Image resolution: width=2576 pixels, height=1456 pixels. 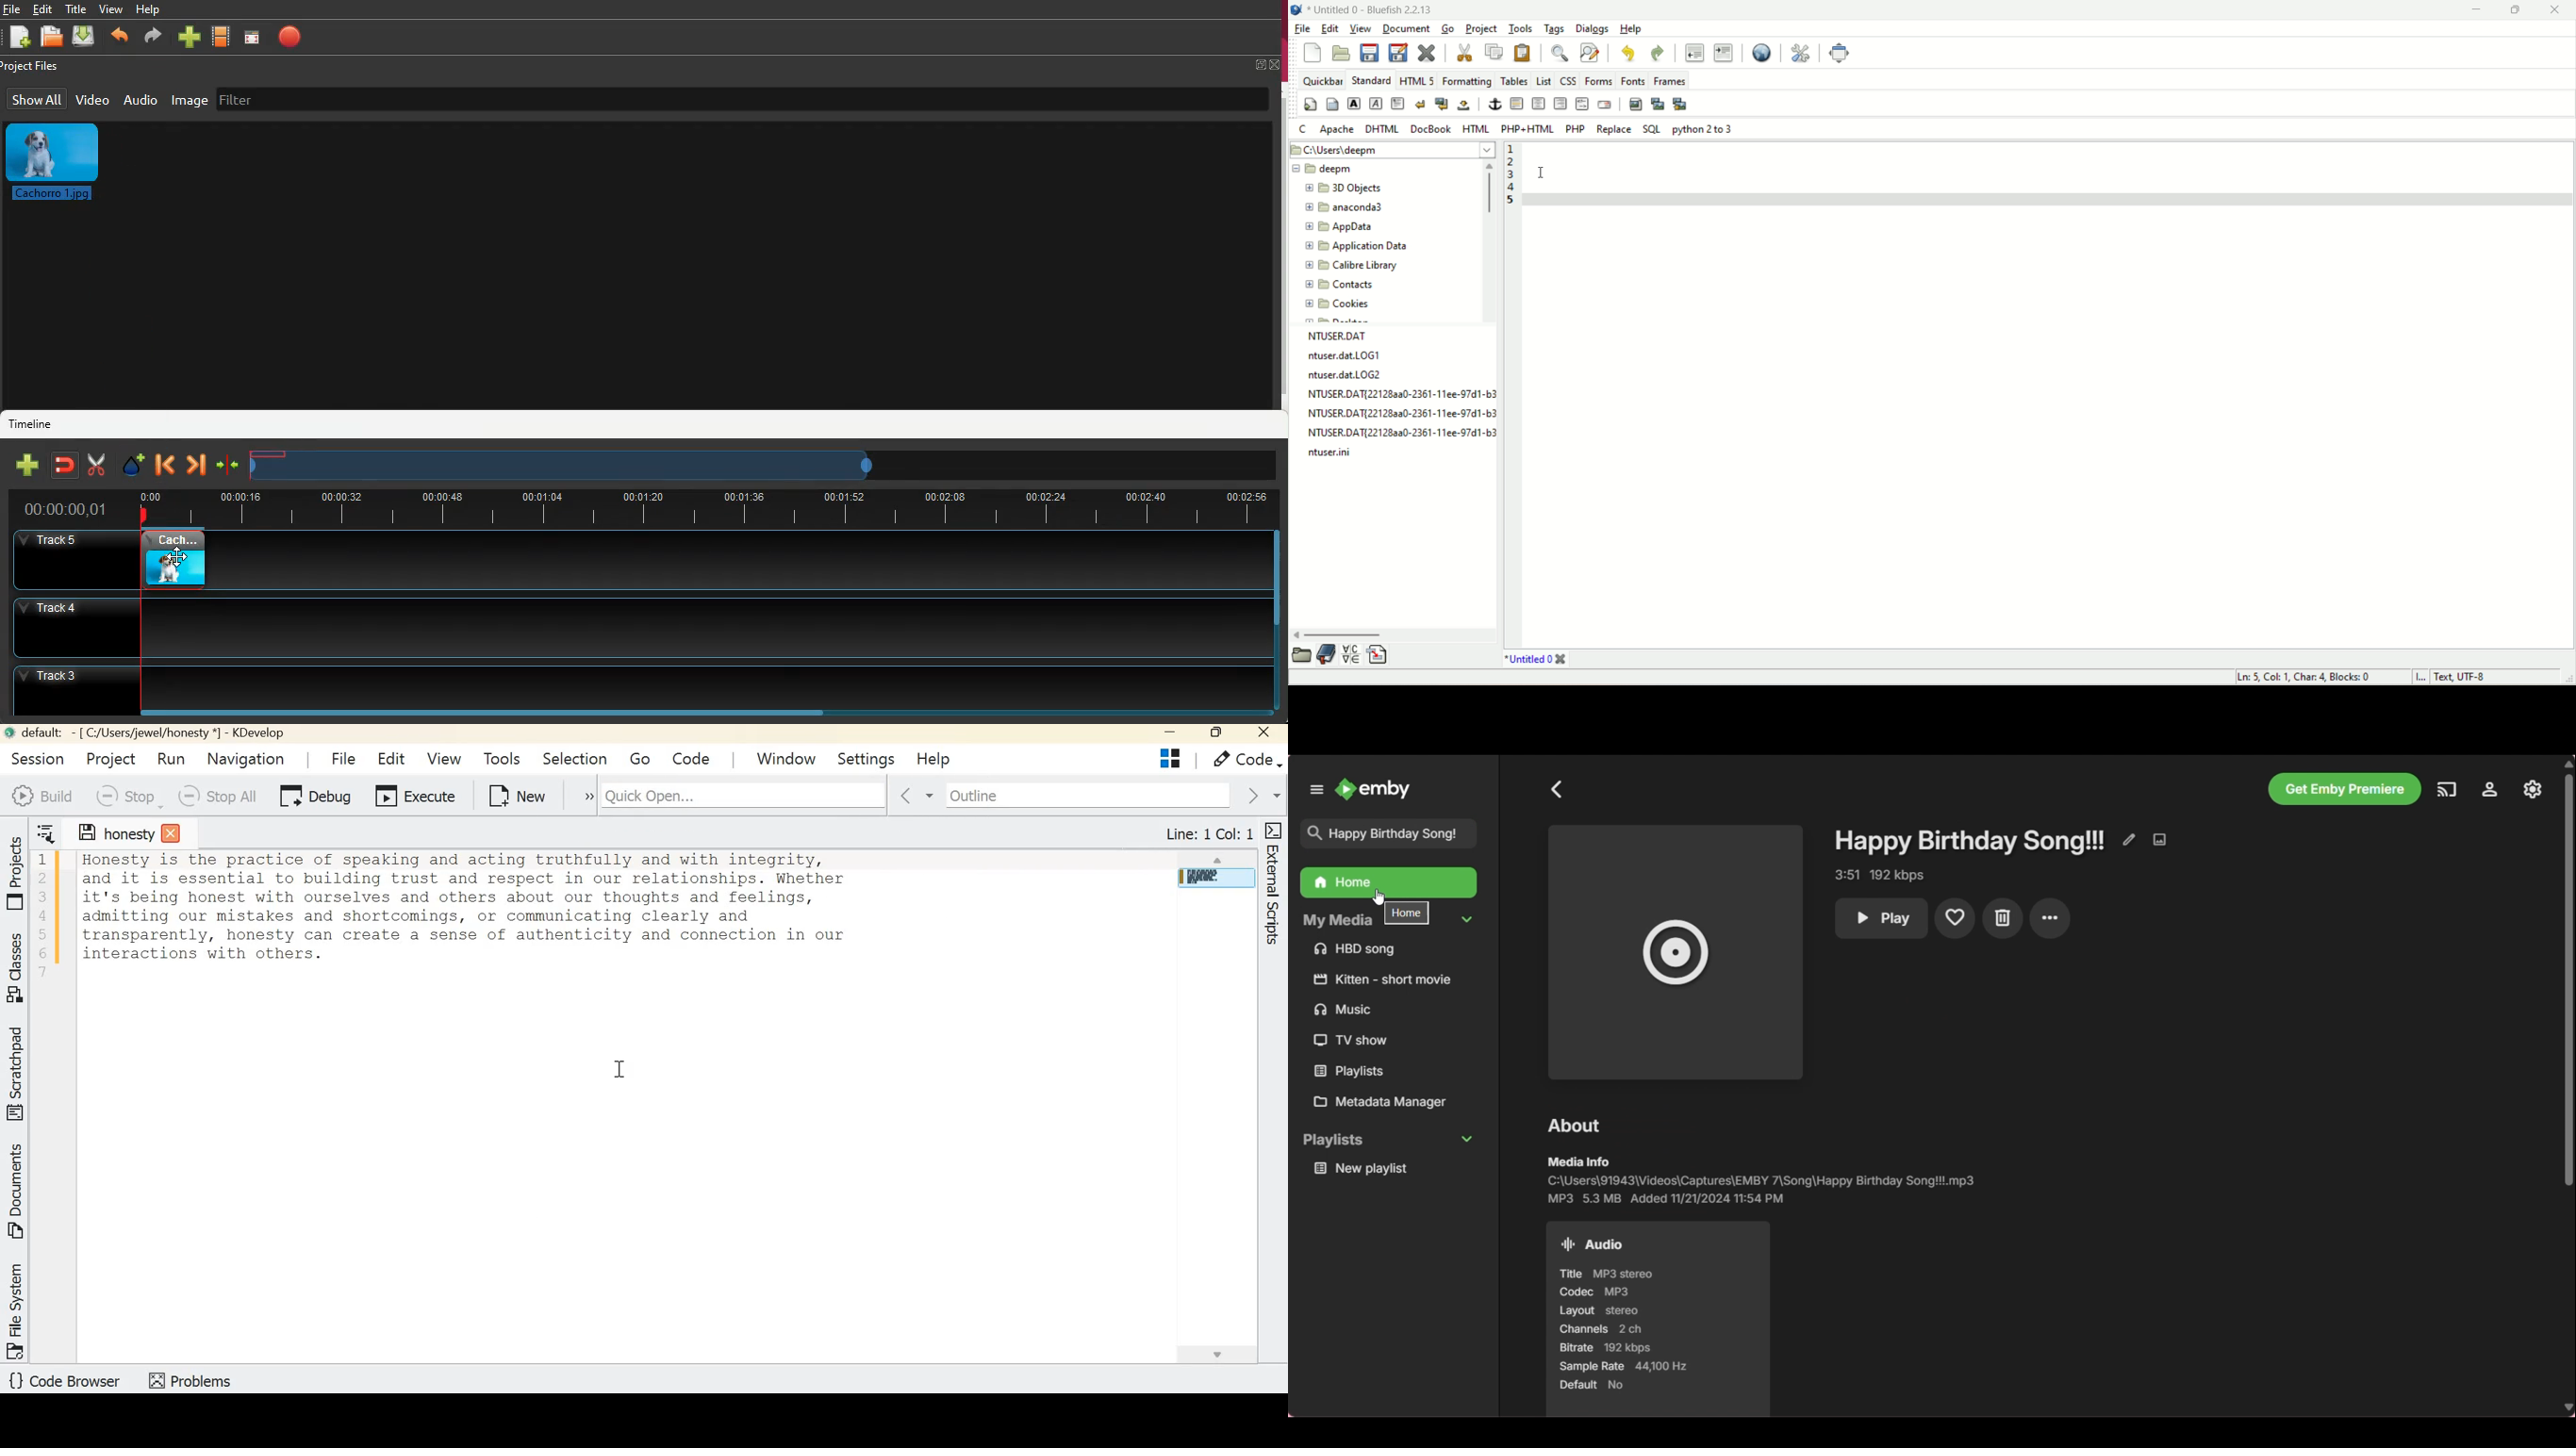 What do you see at coordinates (1370, 54) in the screenshot?
I see `save current file` at bounding box center [1370, 54].